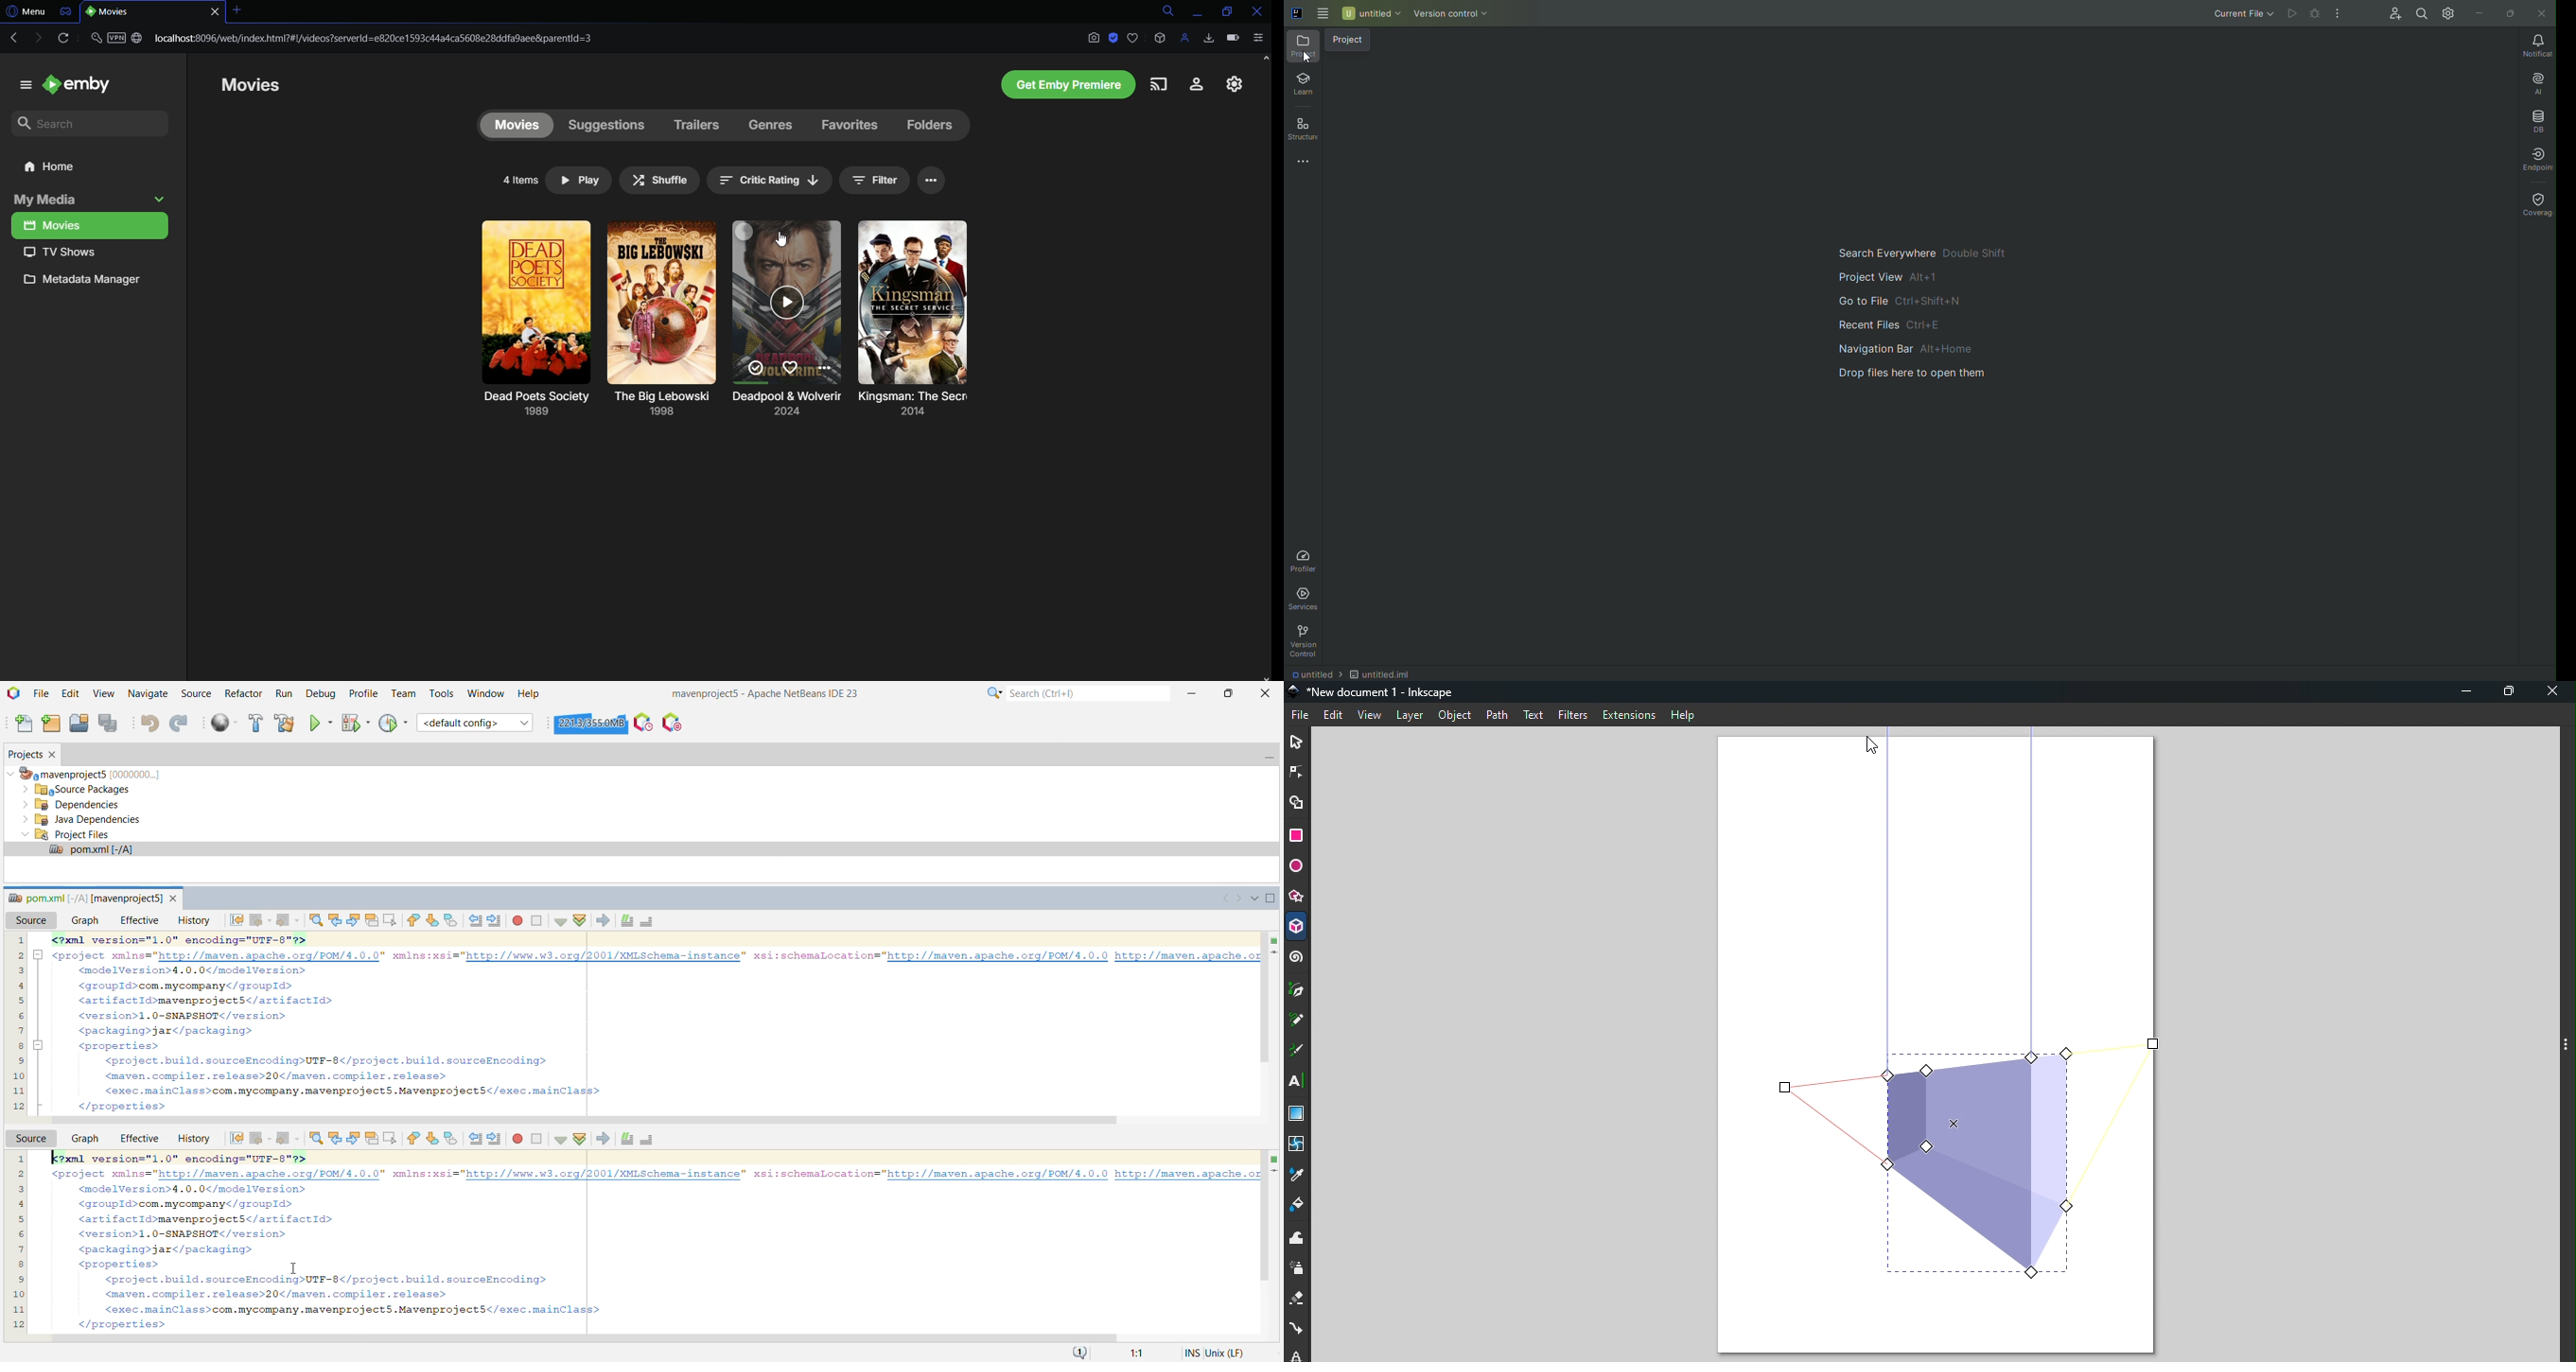  What do you see at coordinates (237, 11) in the screenshot?
I see `Close tab` at bounding box center [237, 11].